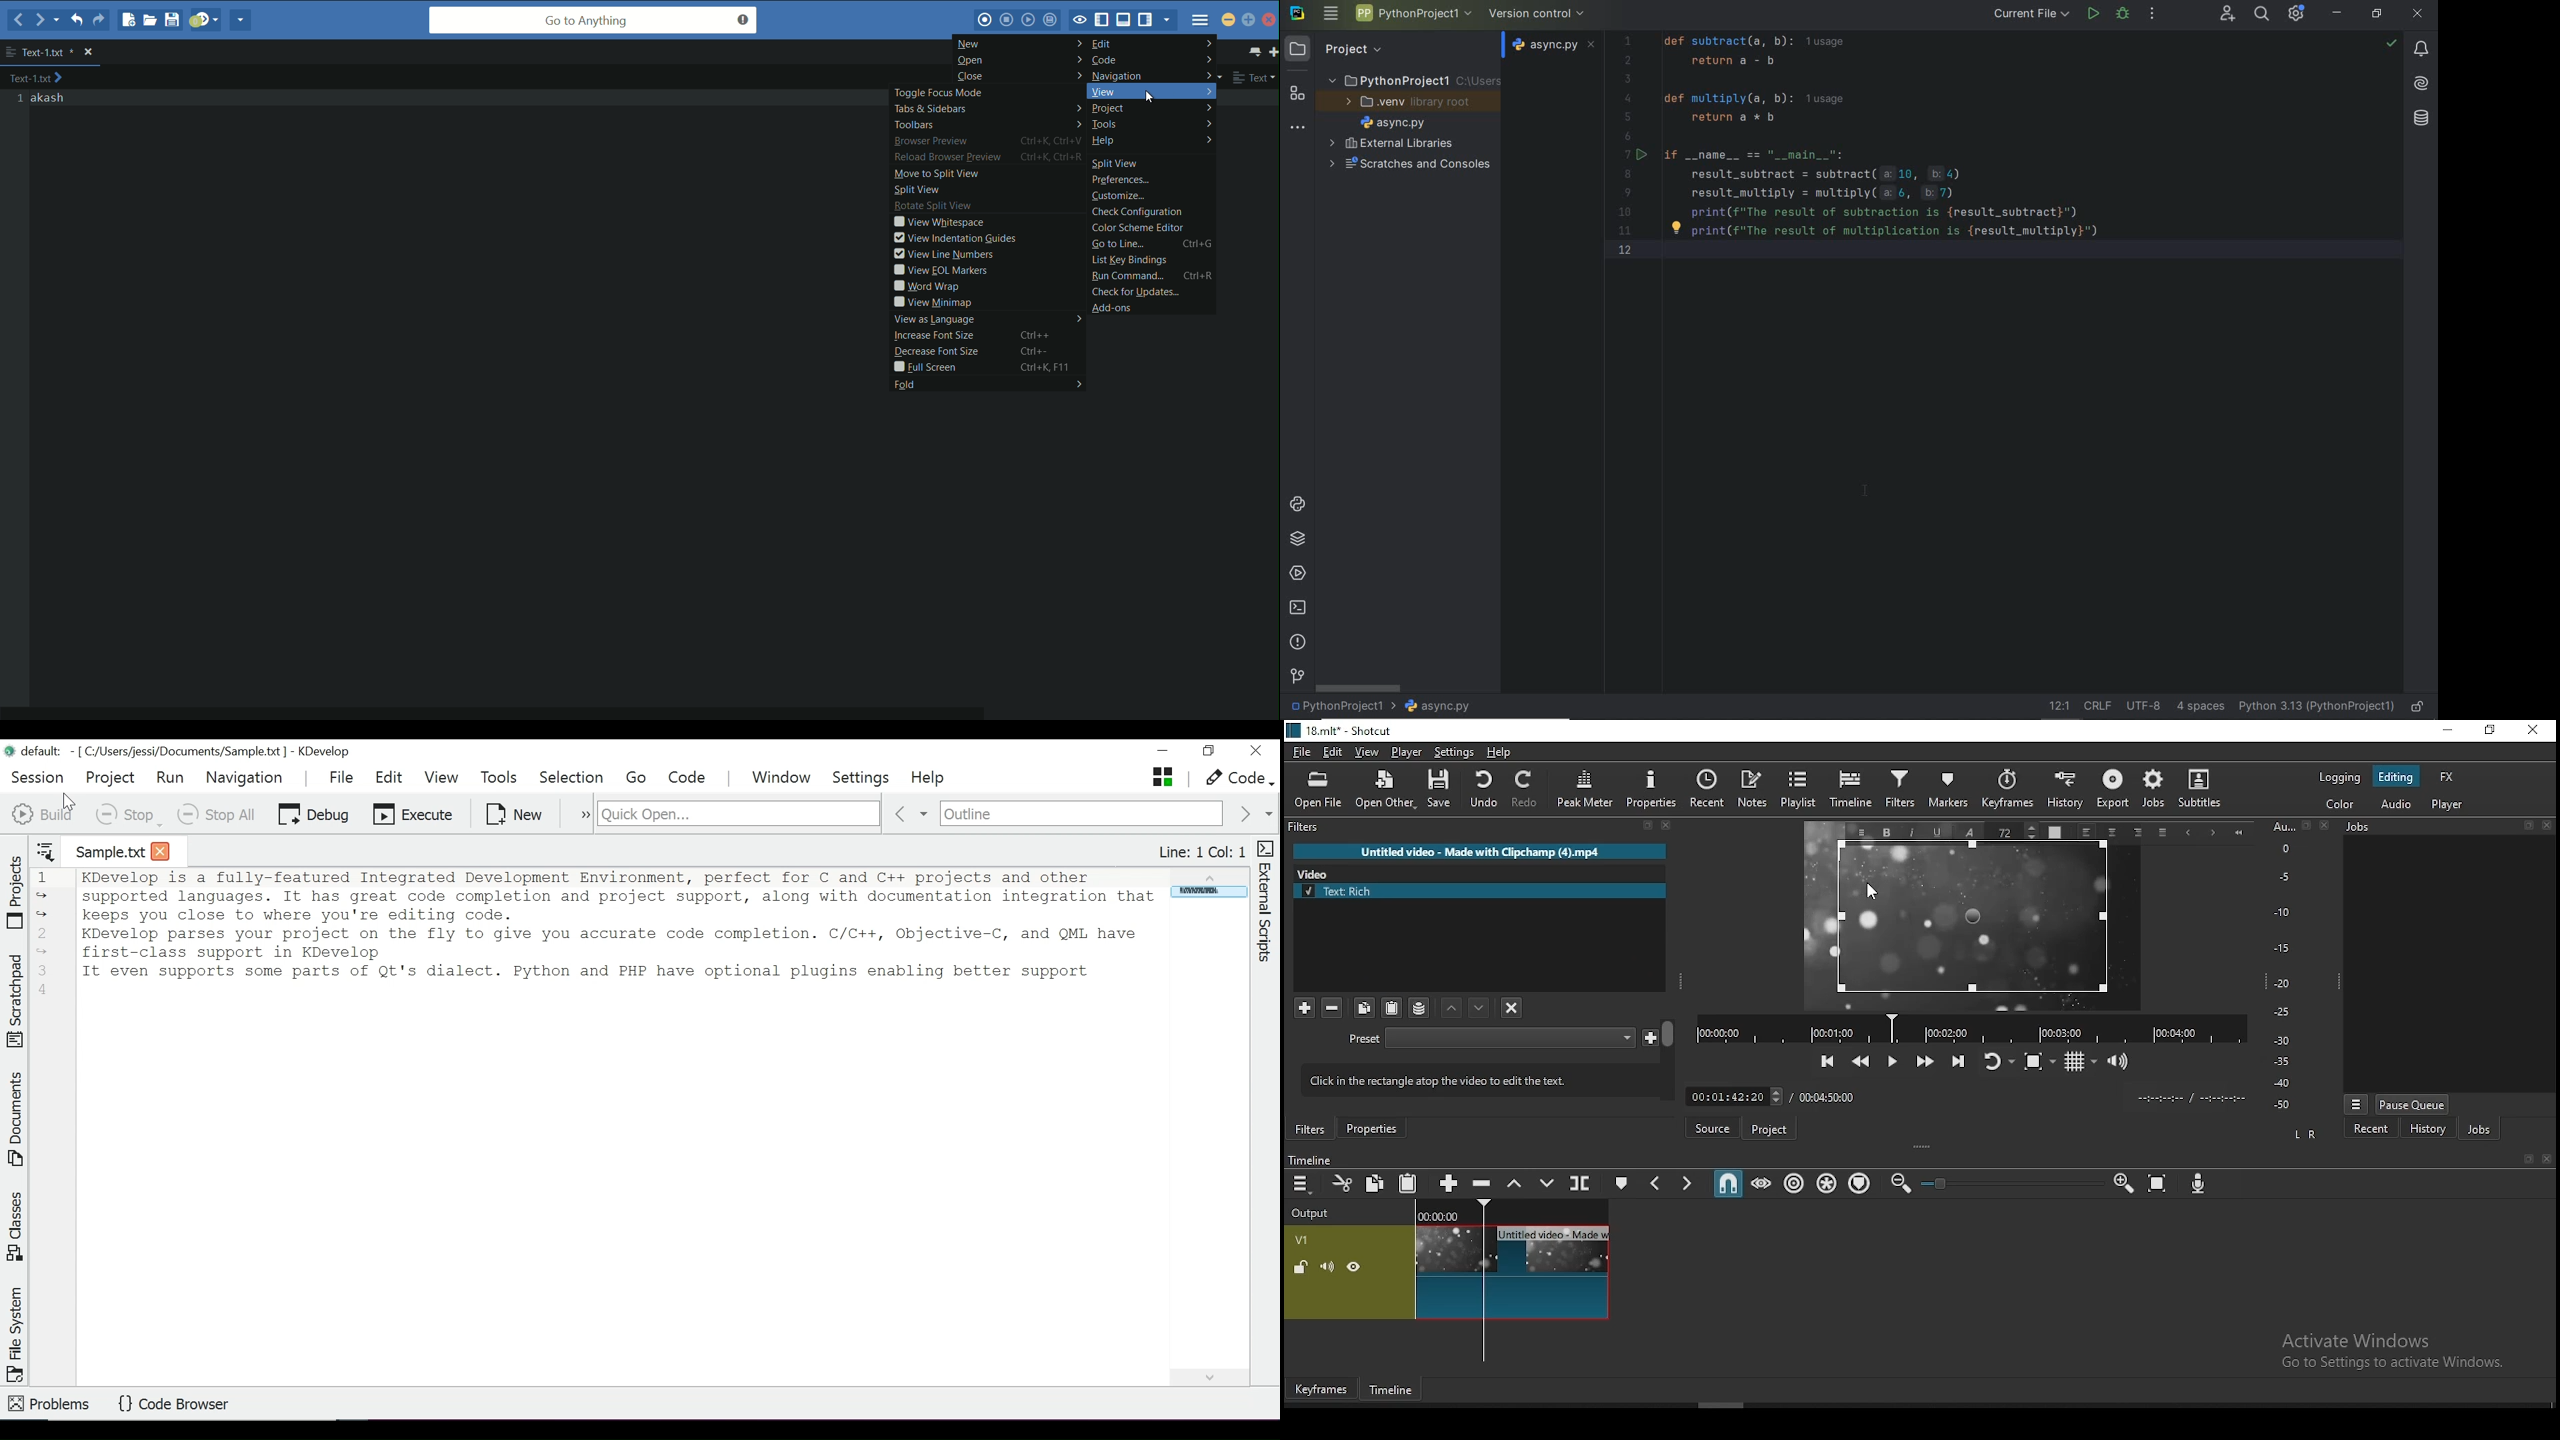 This screenshot has width=2576, height=1456. Describe the element at coordinates (1407, 752) in the screenshot. I see `player` at that location.